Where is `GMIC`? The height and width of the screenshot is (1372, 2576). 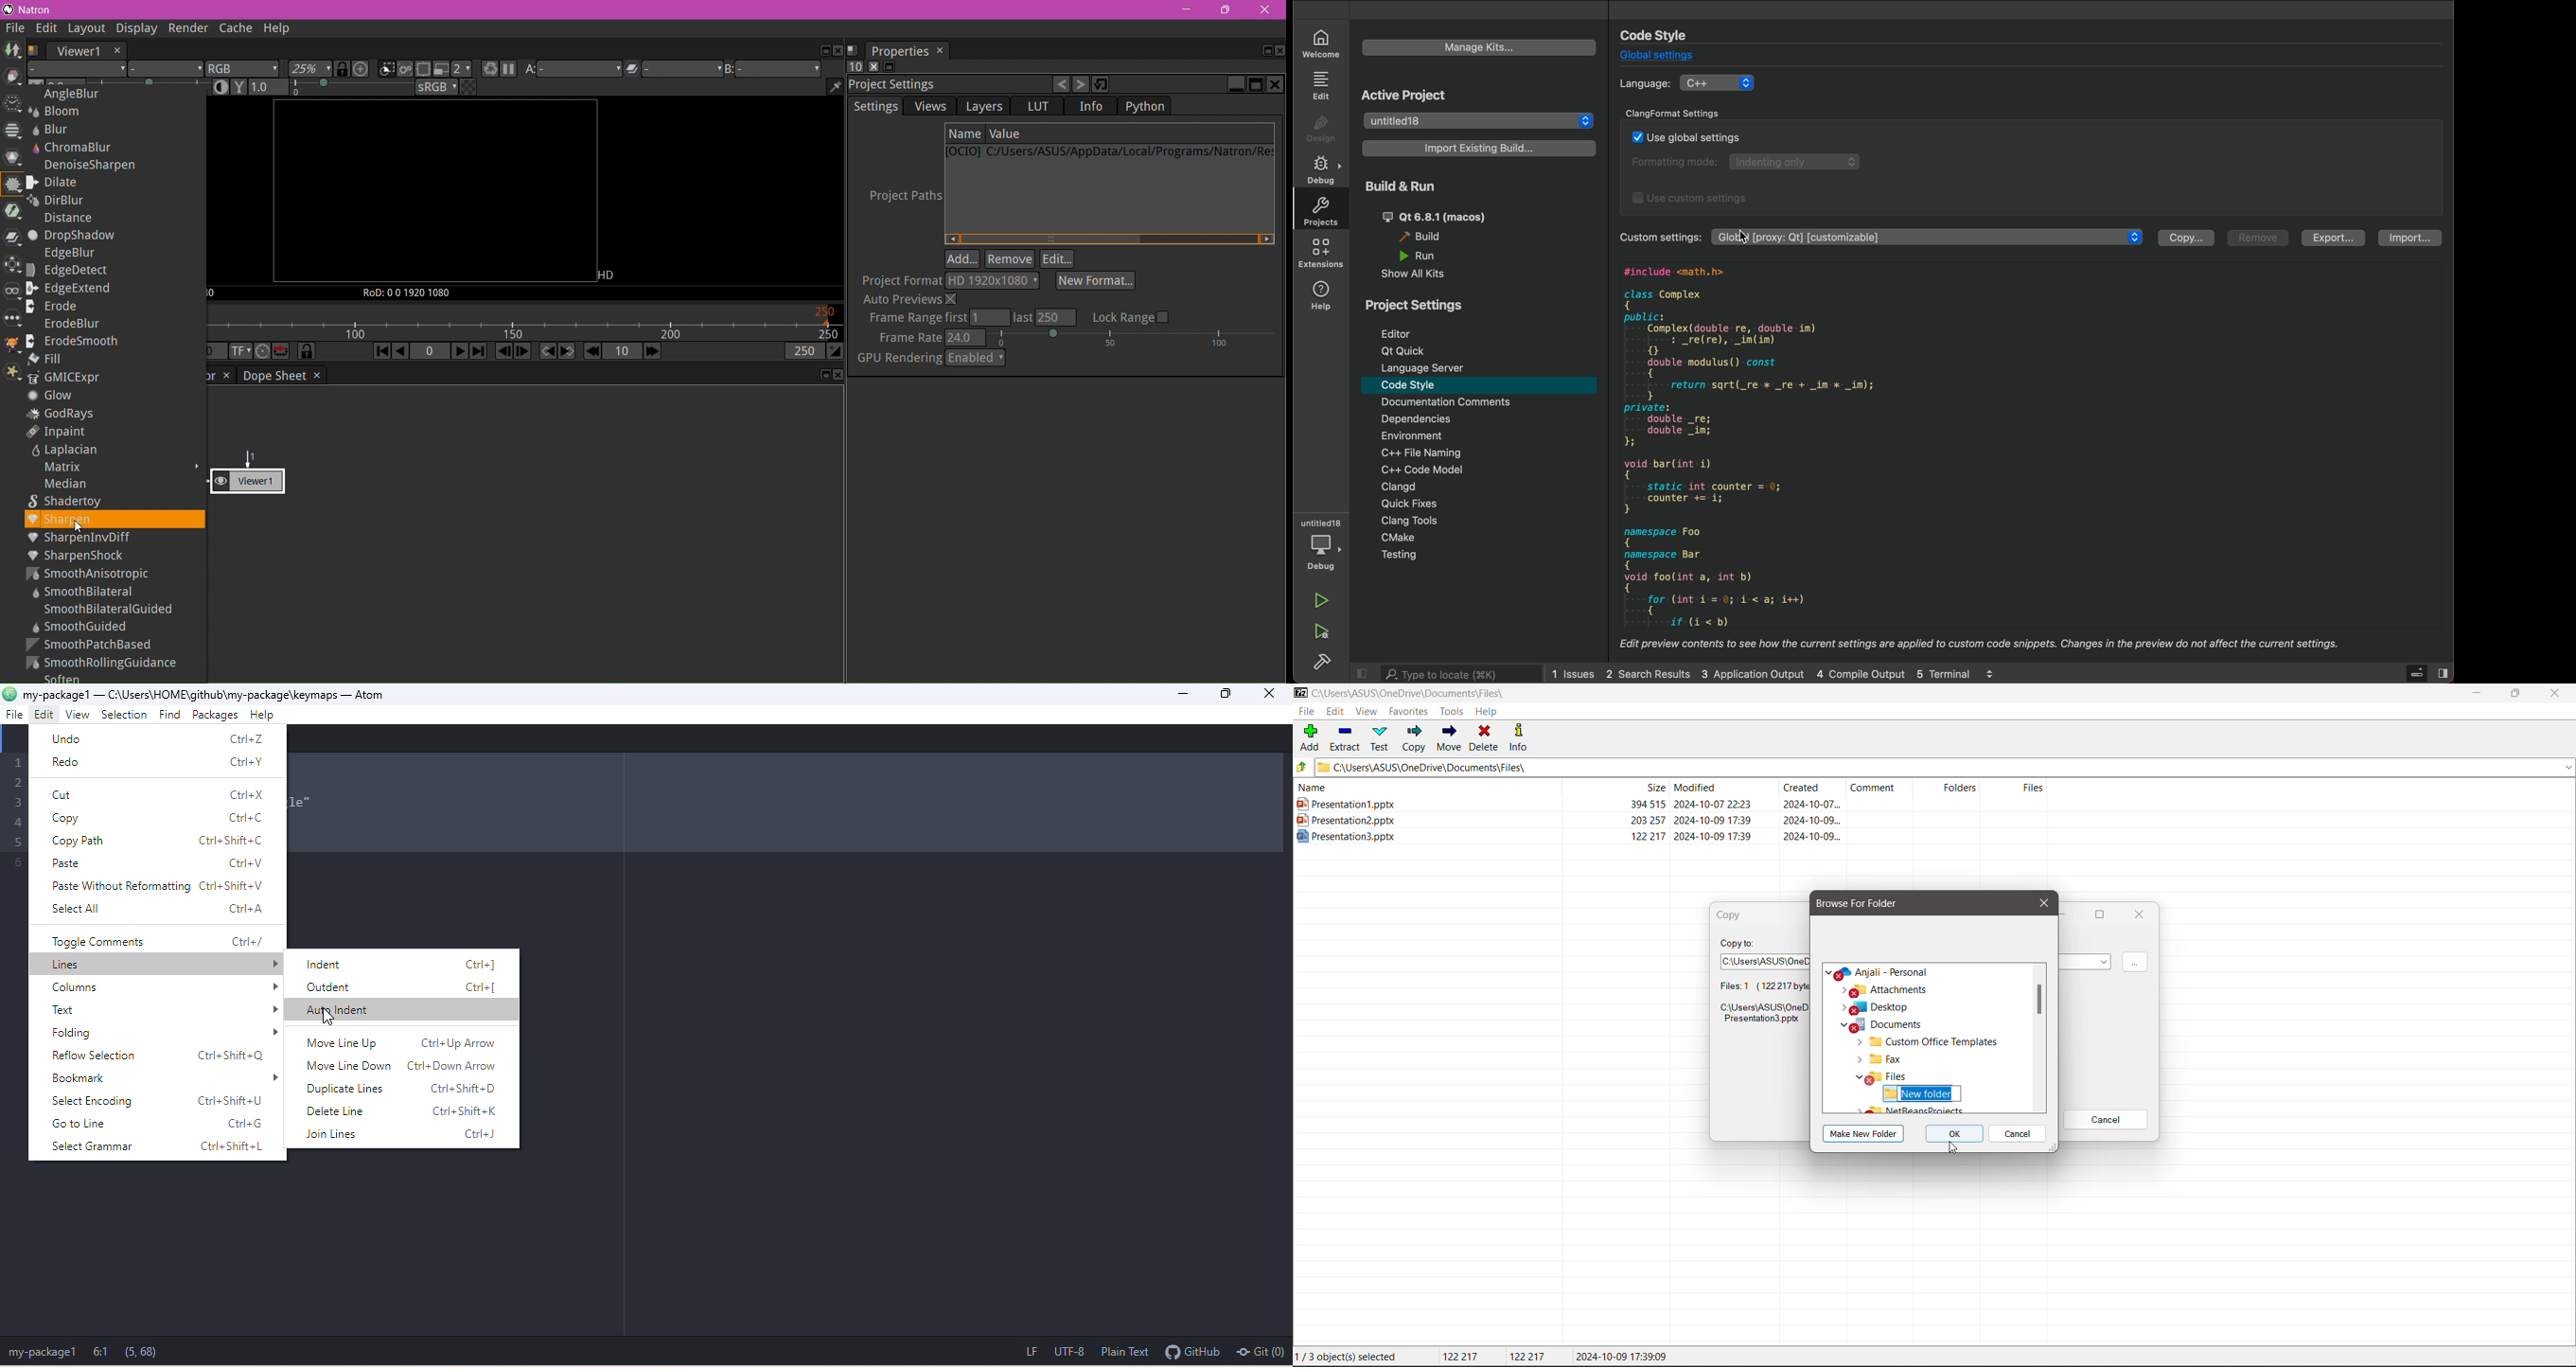 GMIC is located at coordinates (9, 346).